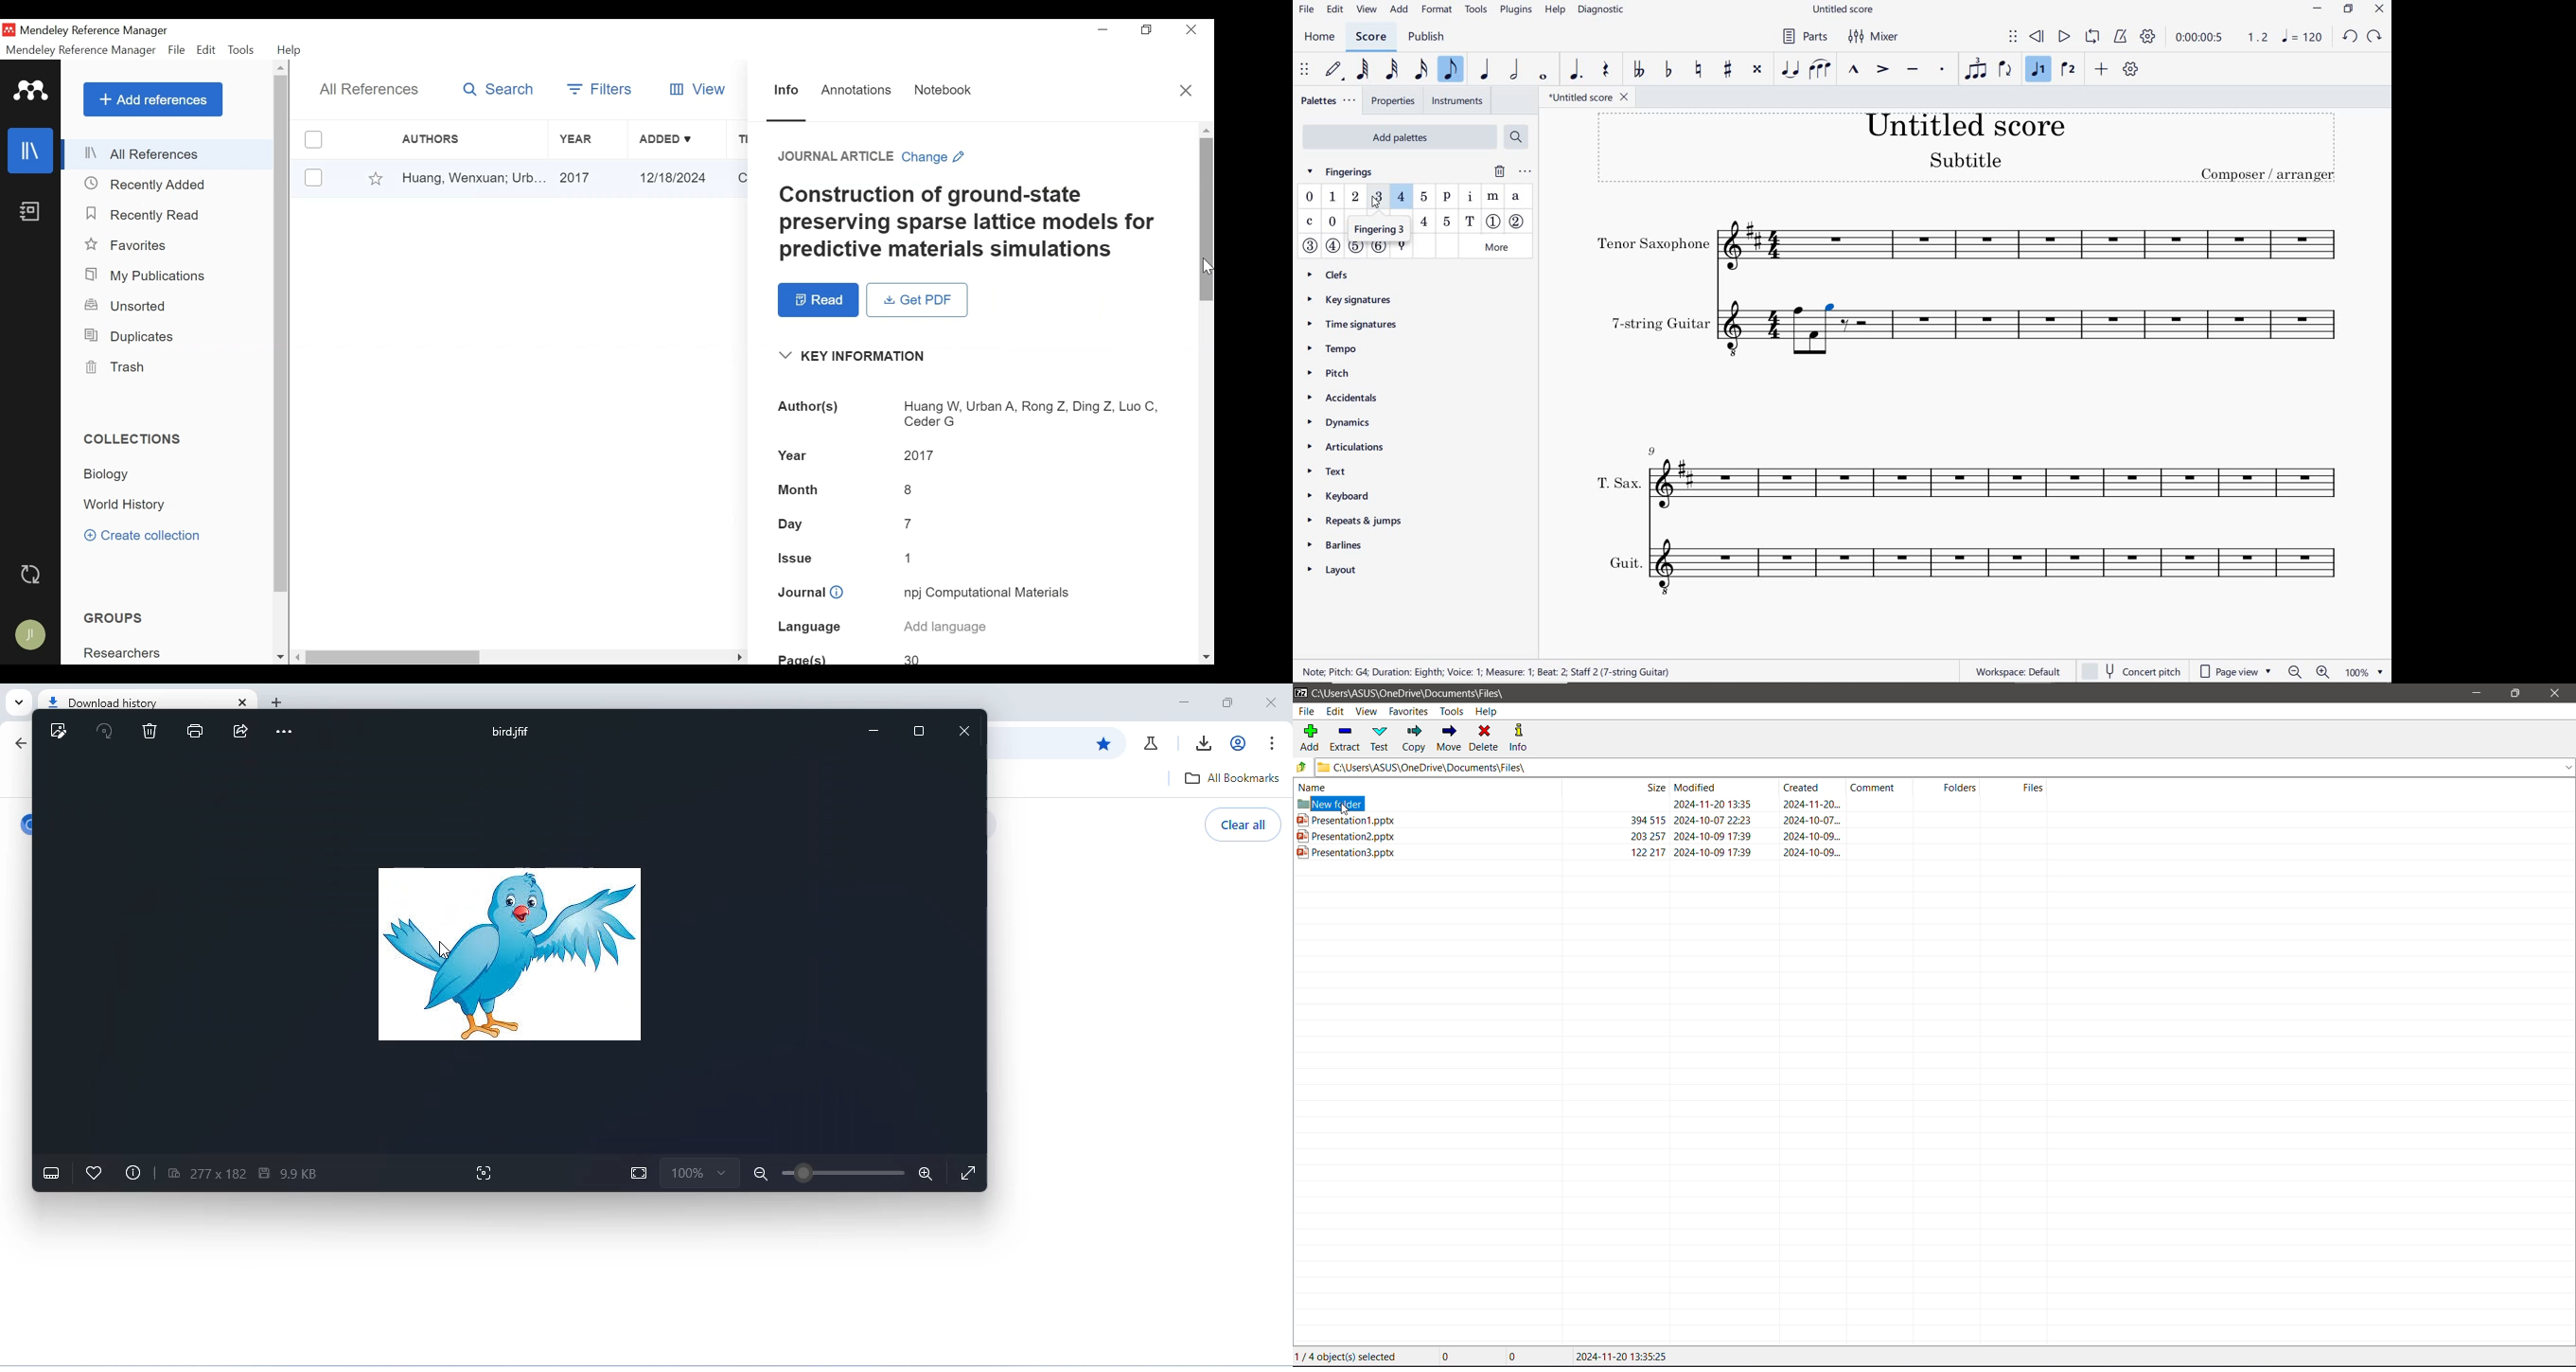 The image size is (2576, 1372). Describe the element at coordinates (147, 215) in the screenshot. I see `Recently Read` at that location.